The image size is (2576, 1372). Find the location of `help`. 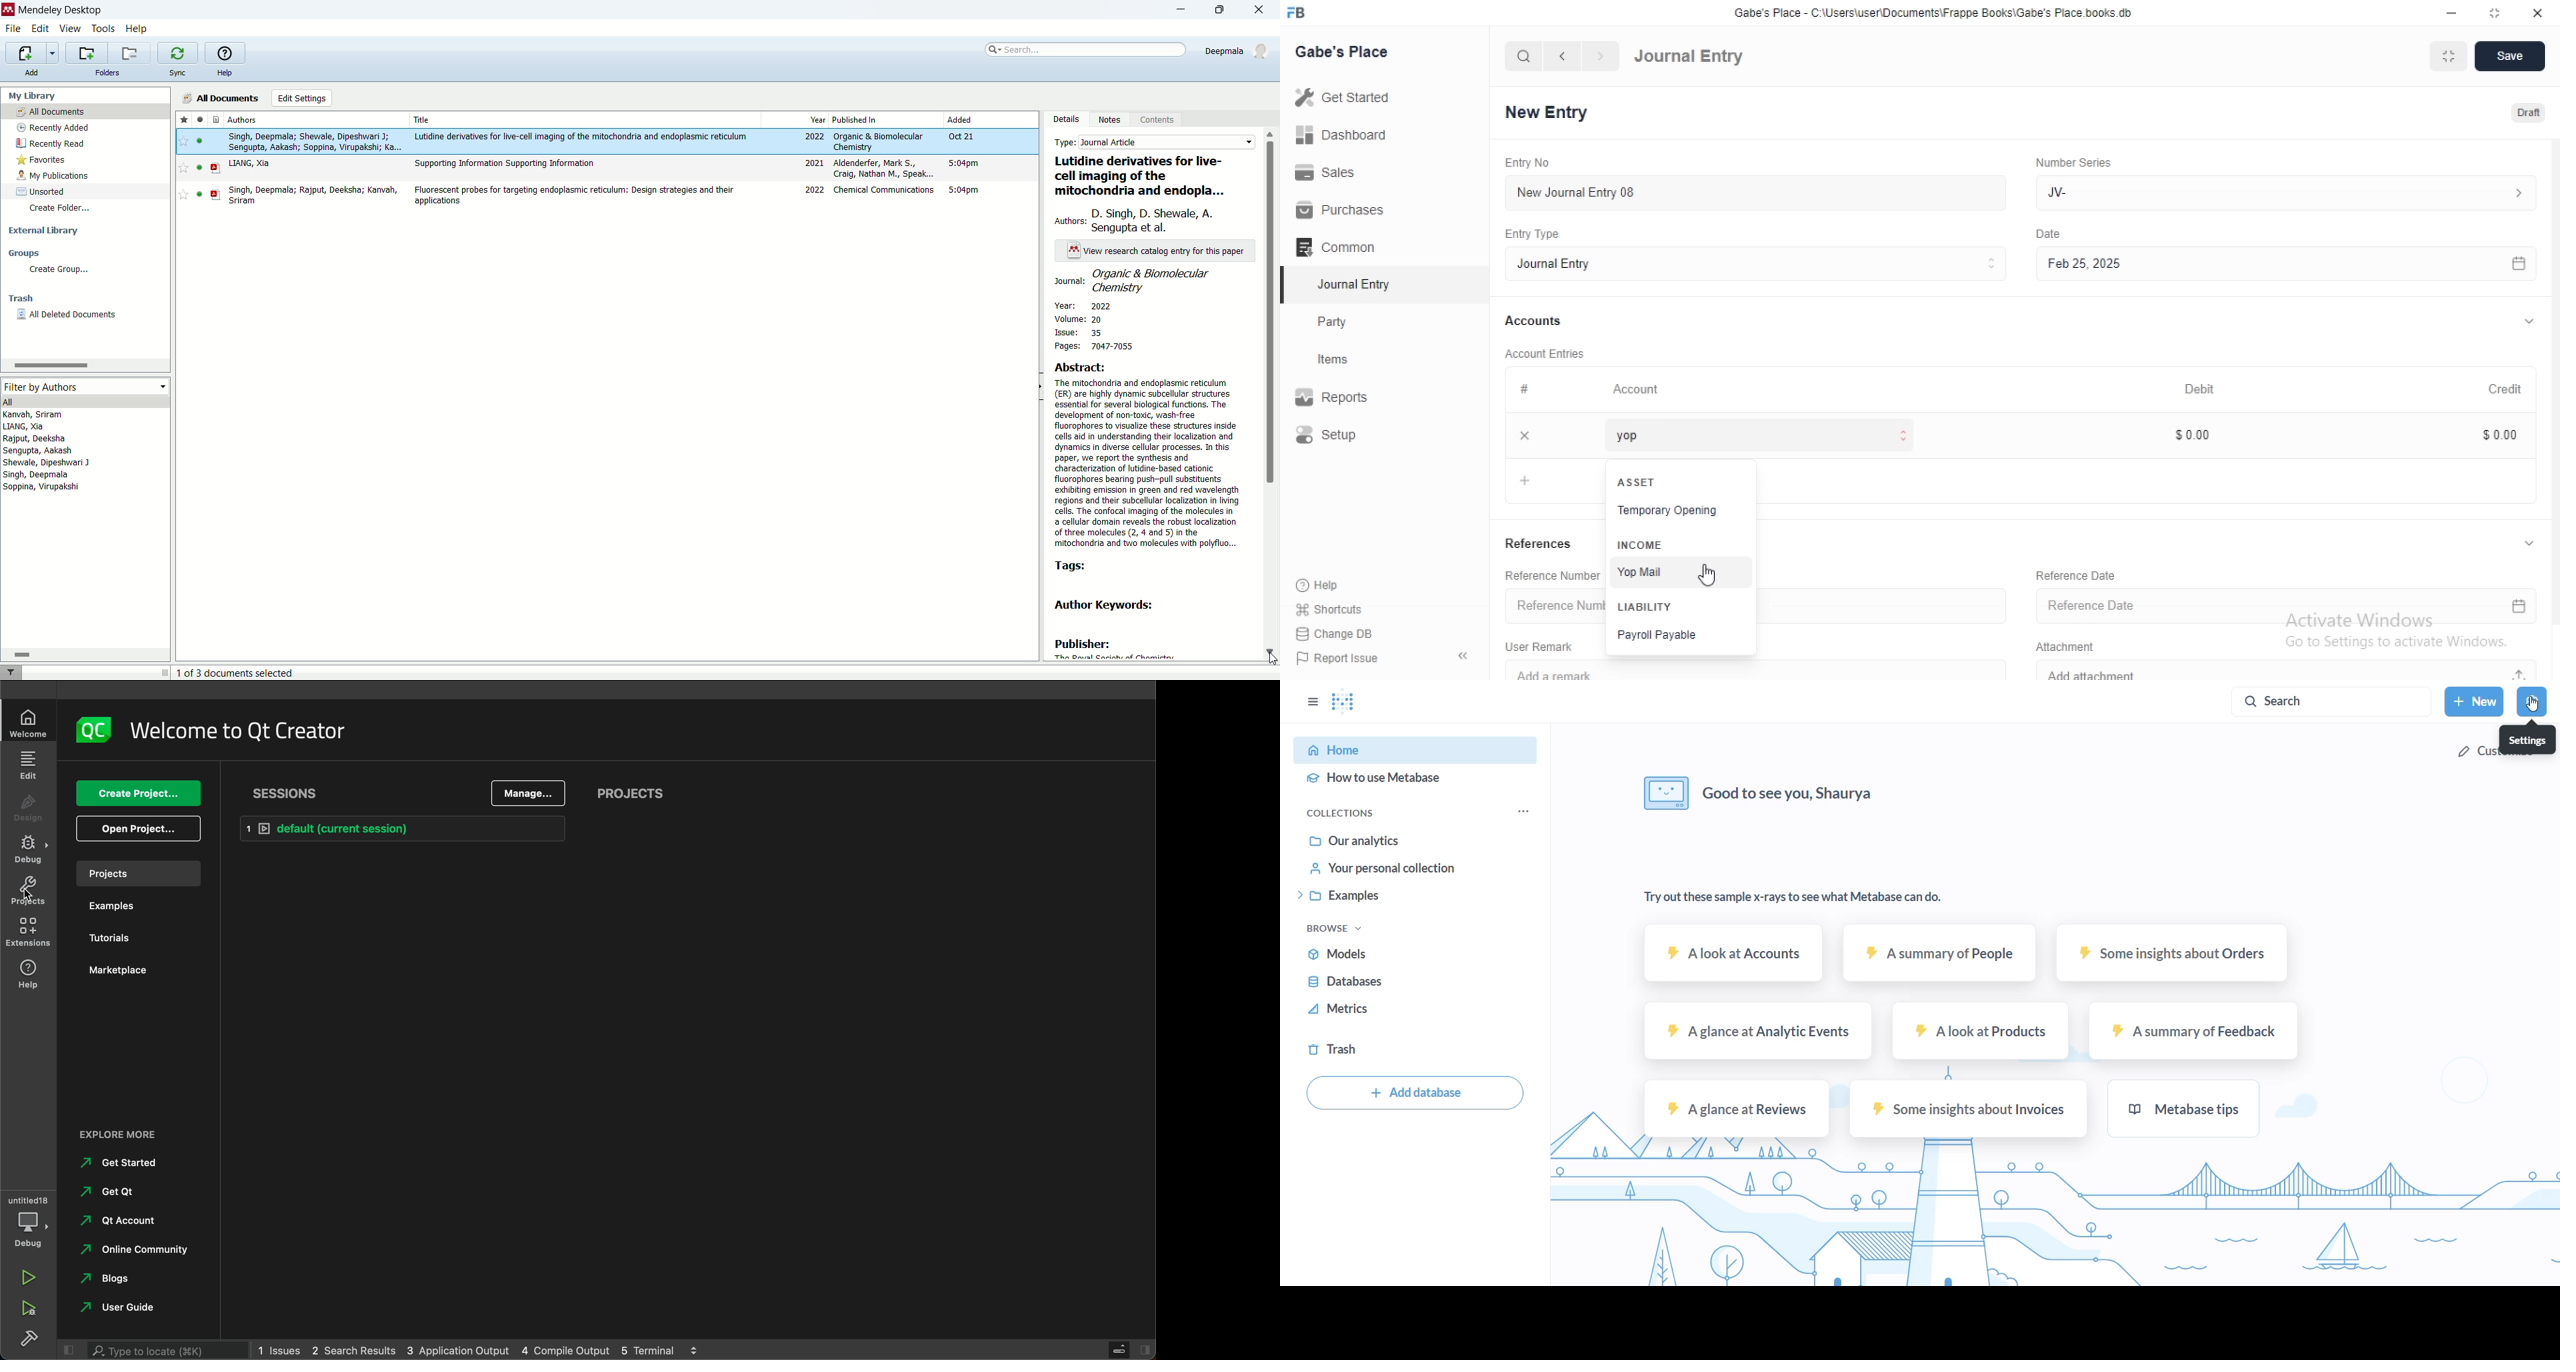

help is located at coordinates (137, 30).